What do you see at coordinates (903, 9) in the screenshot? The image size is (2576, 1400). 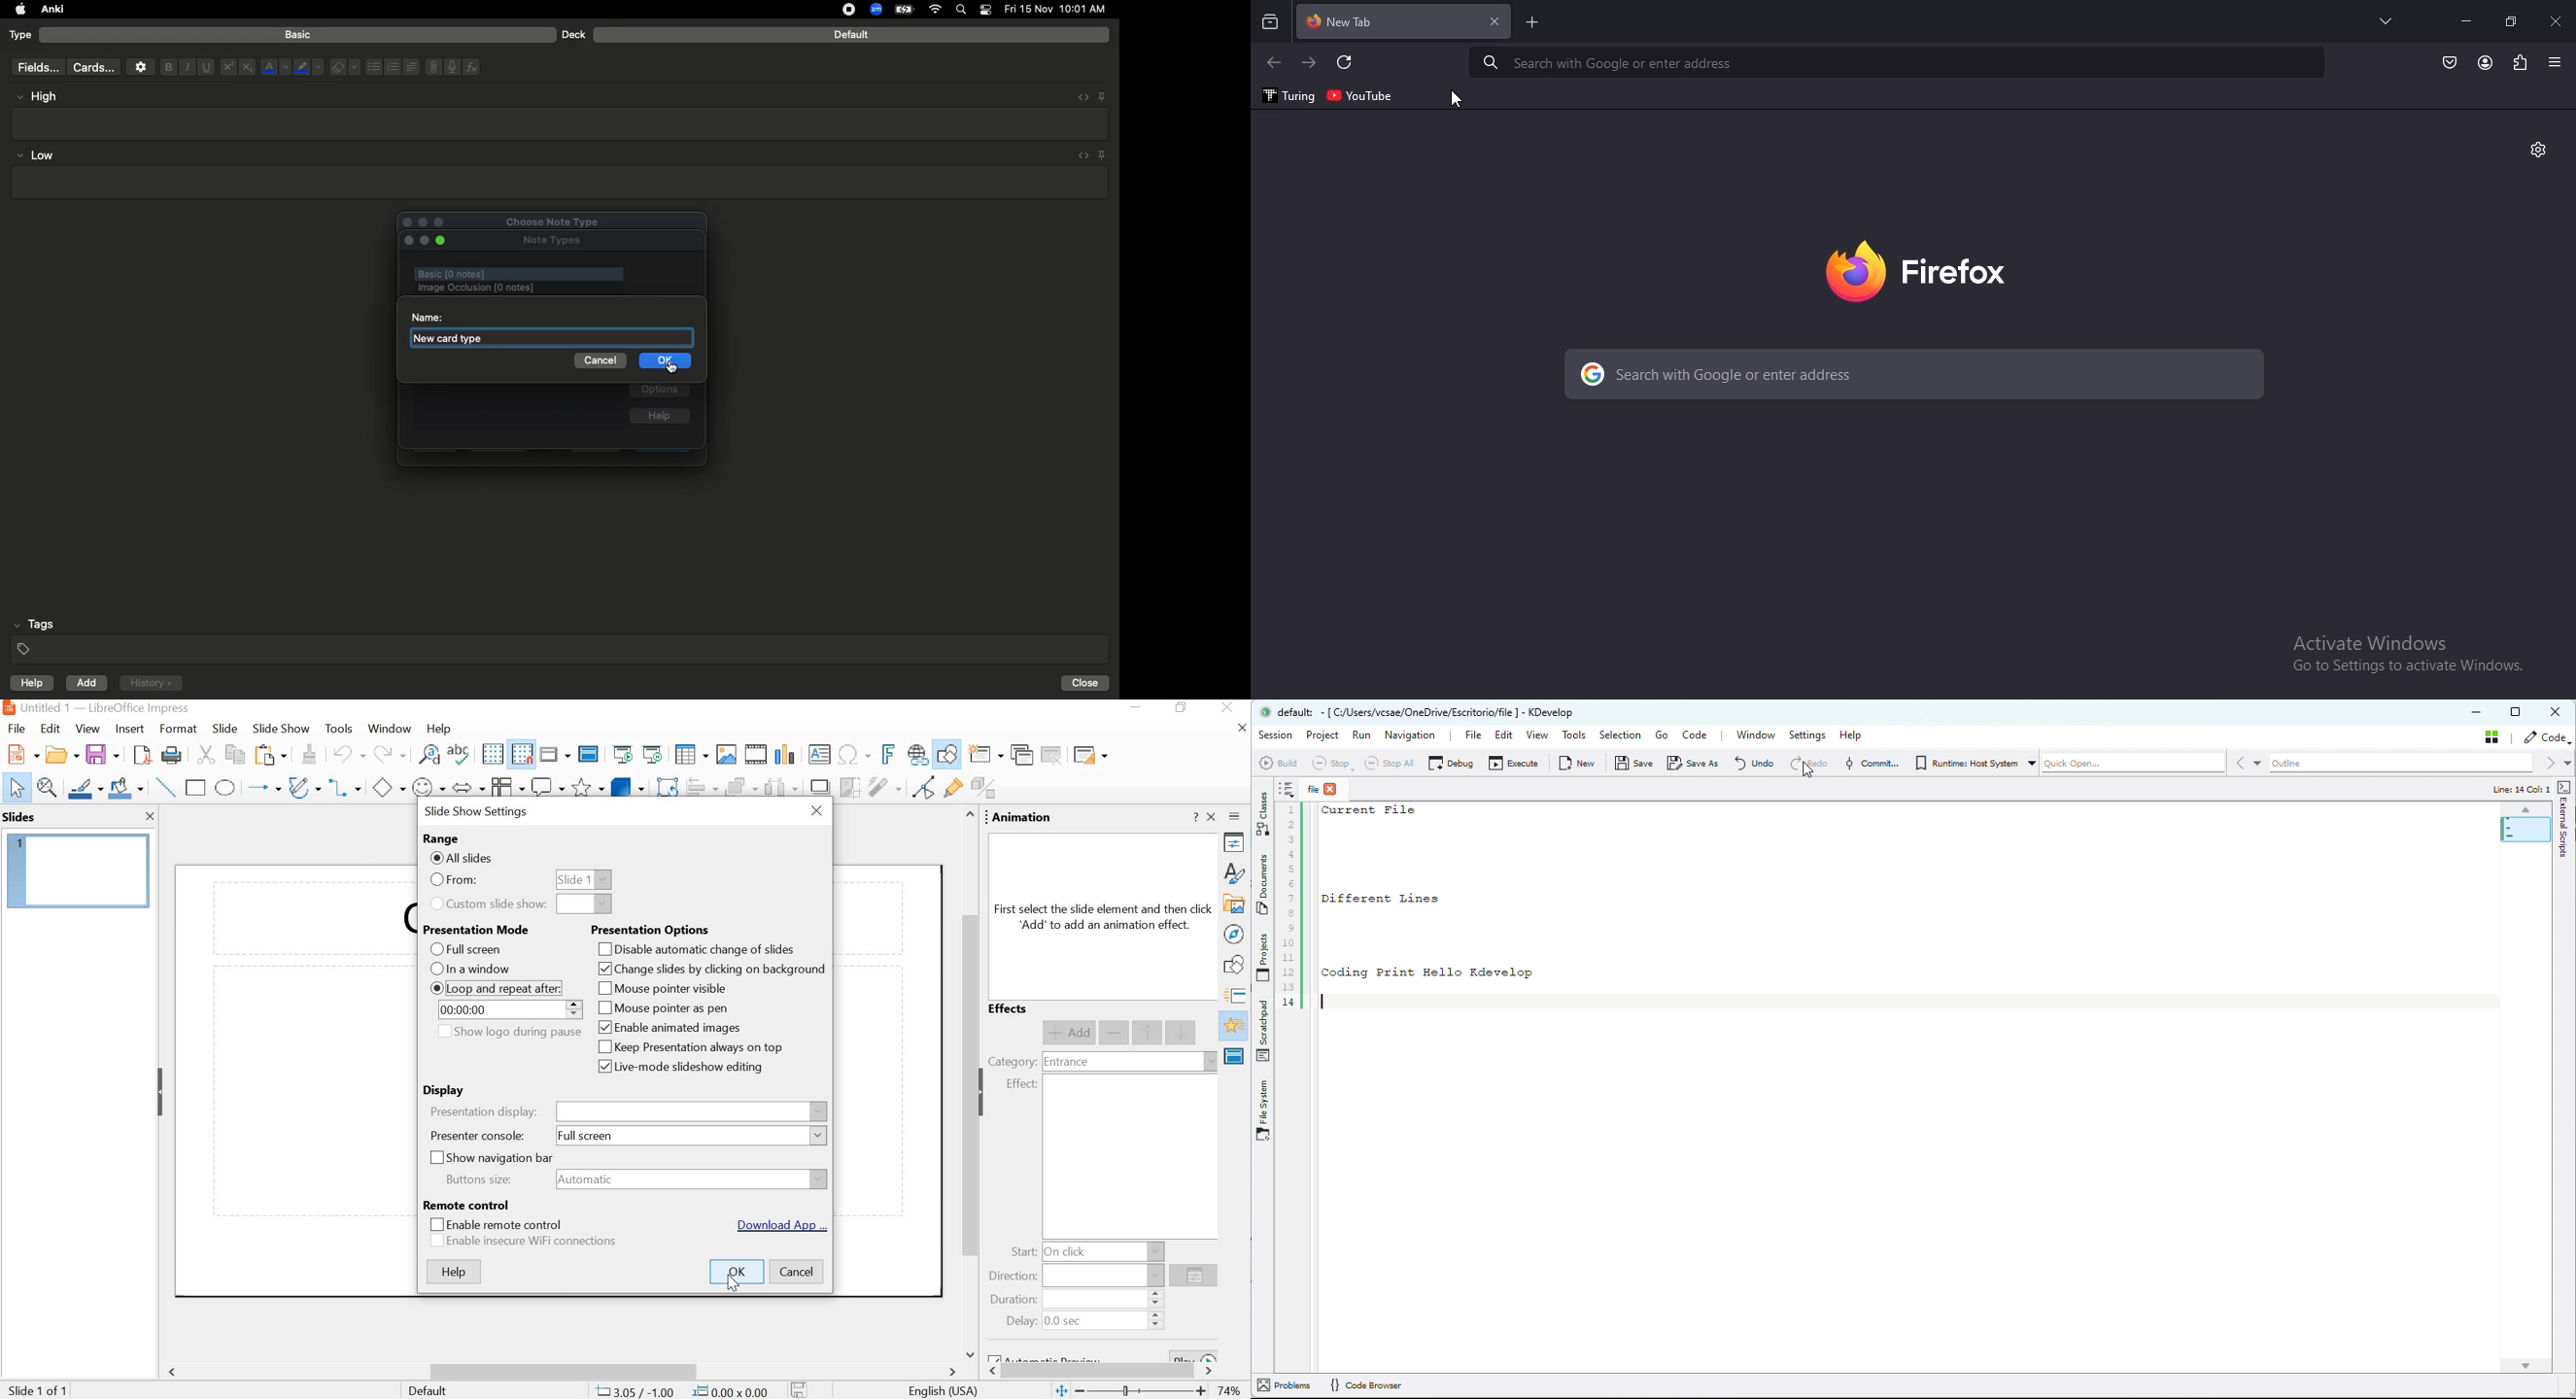 I see `Charge` at bounding box center [903, 9].